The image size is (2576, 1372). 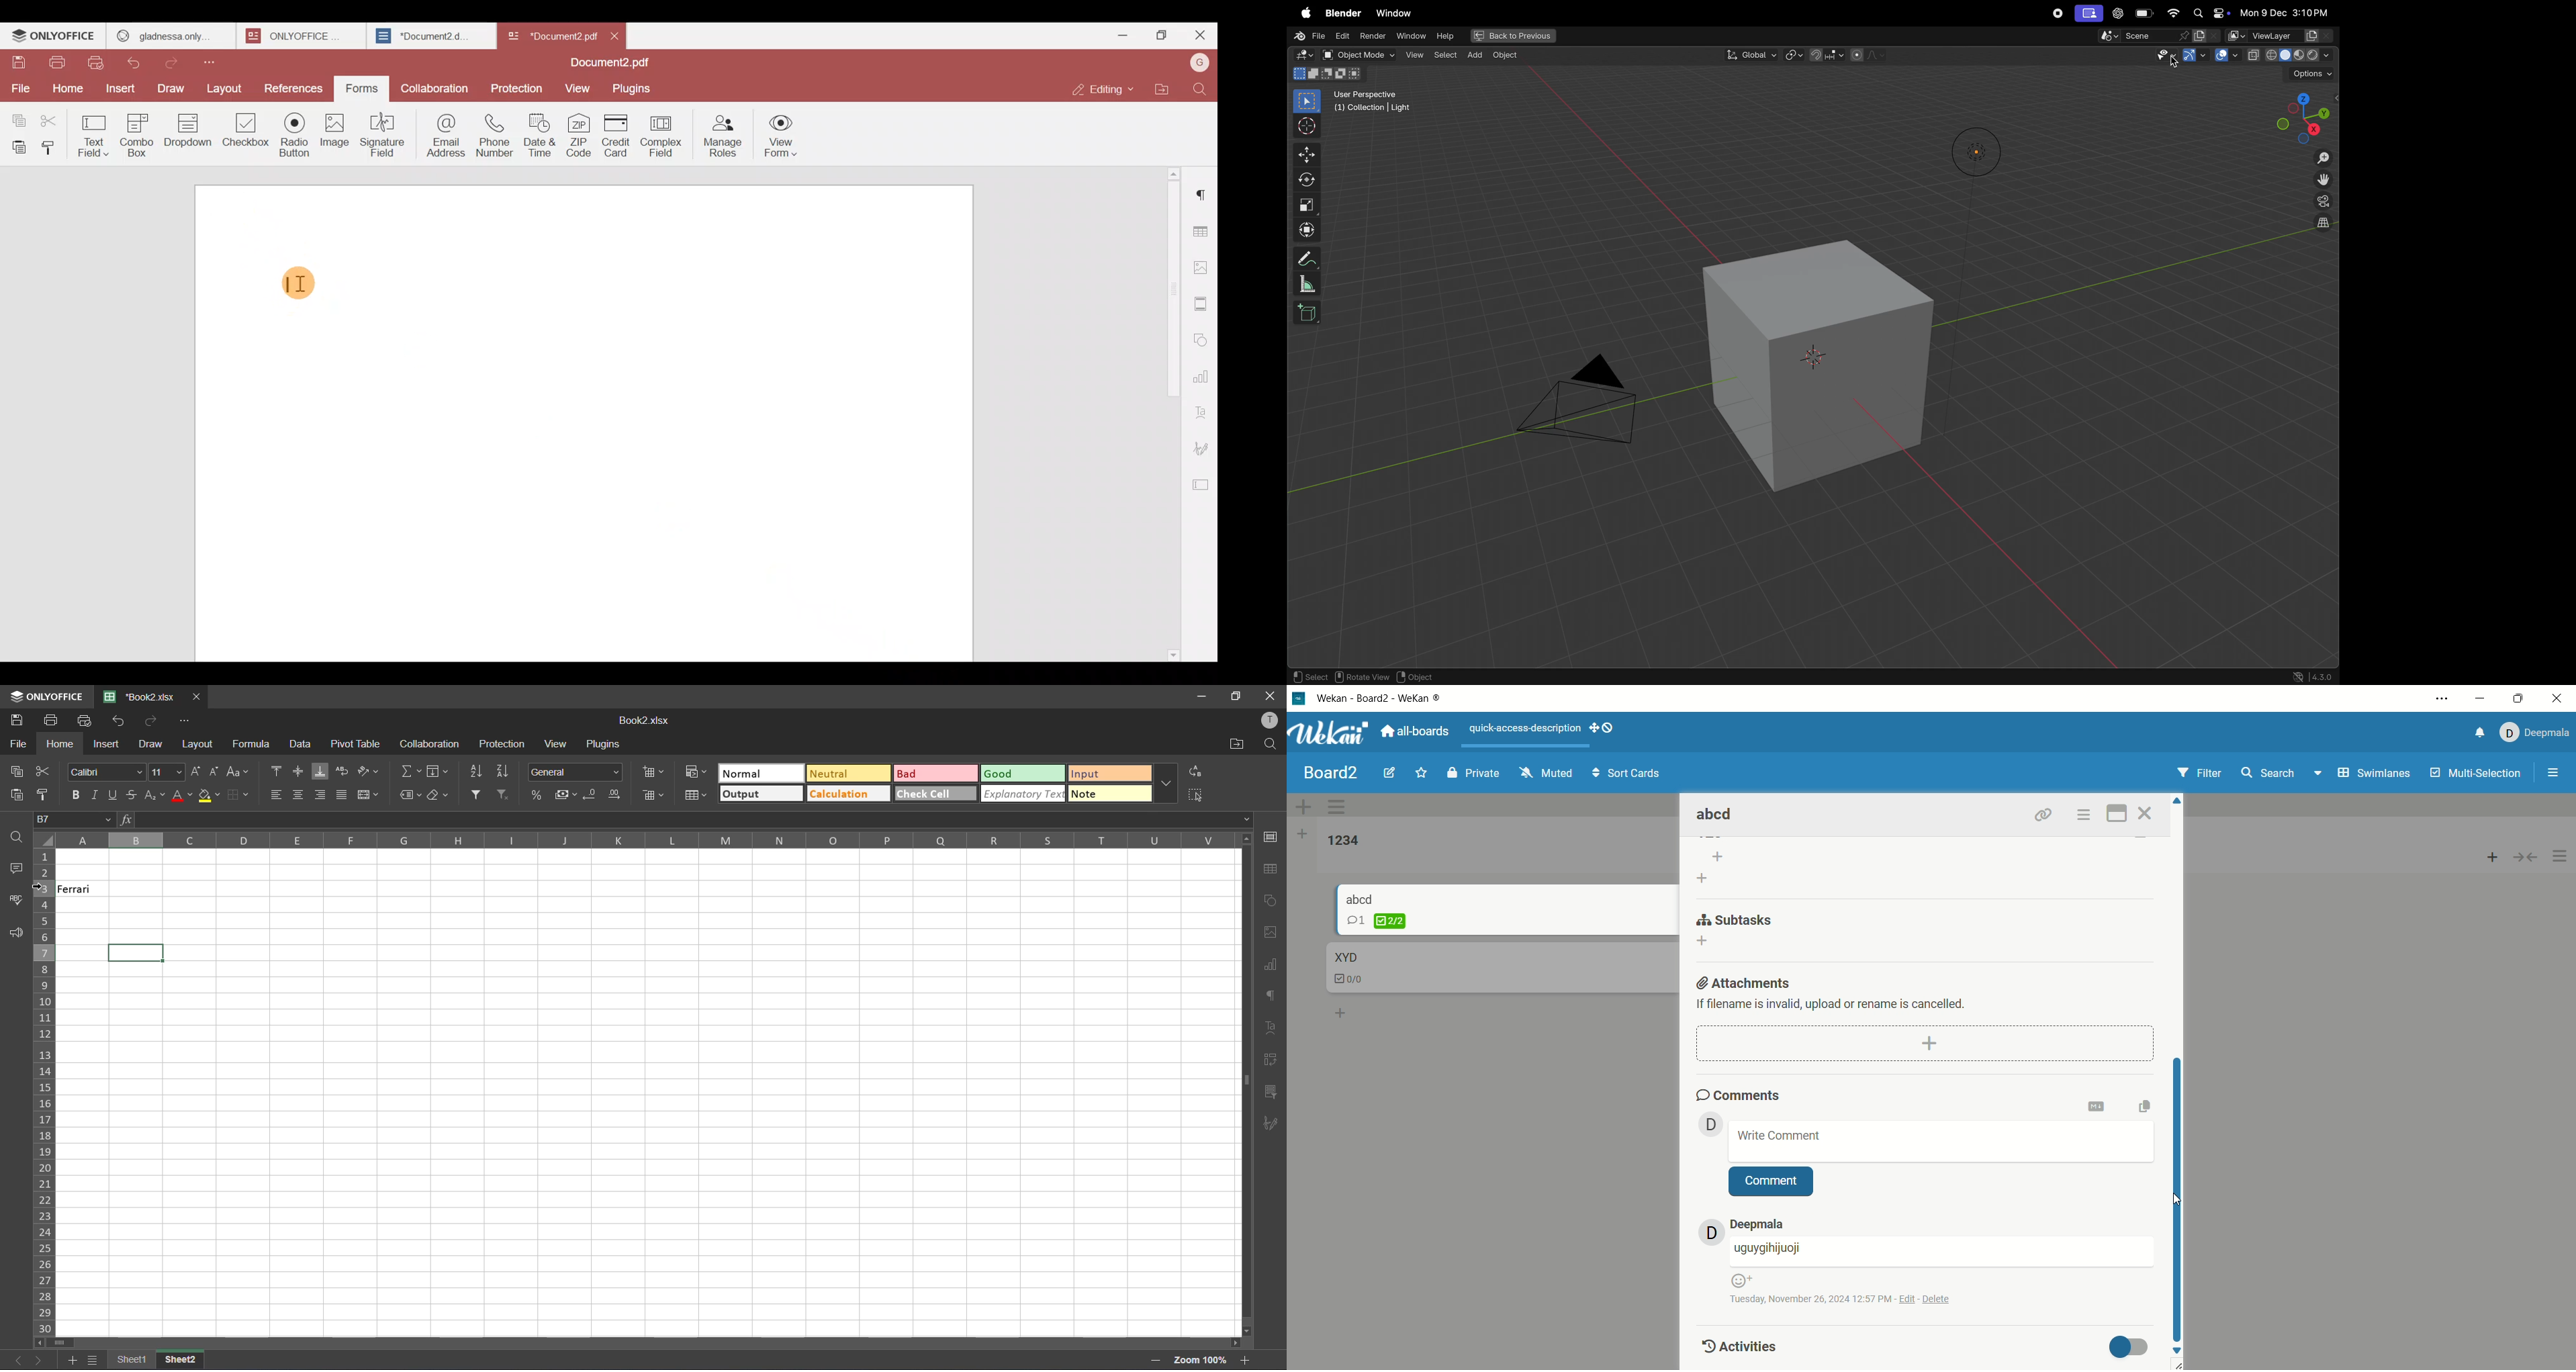 What do you see at coordinates (334, 133) in the screenshot?
I see `Image` at bounding box center [334, 133].